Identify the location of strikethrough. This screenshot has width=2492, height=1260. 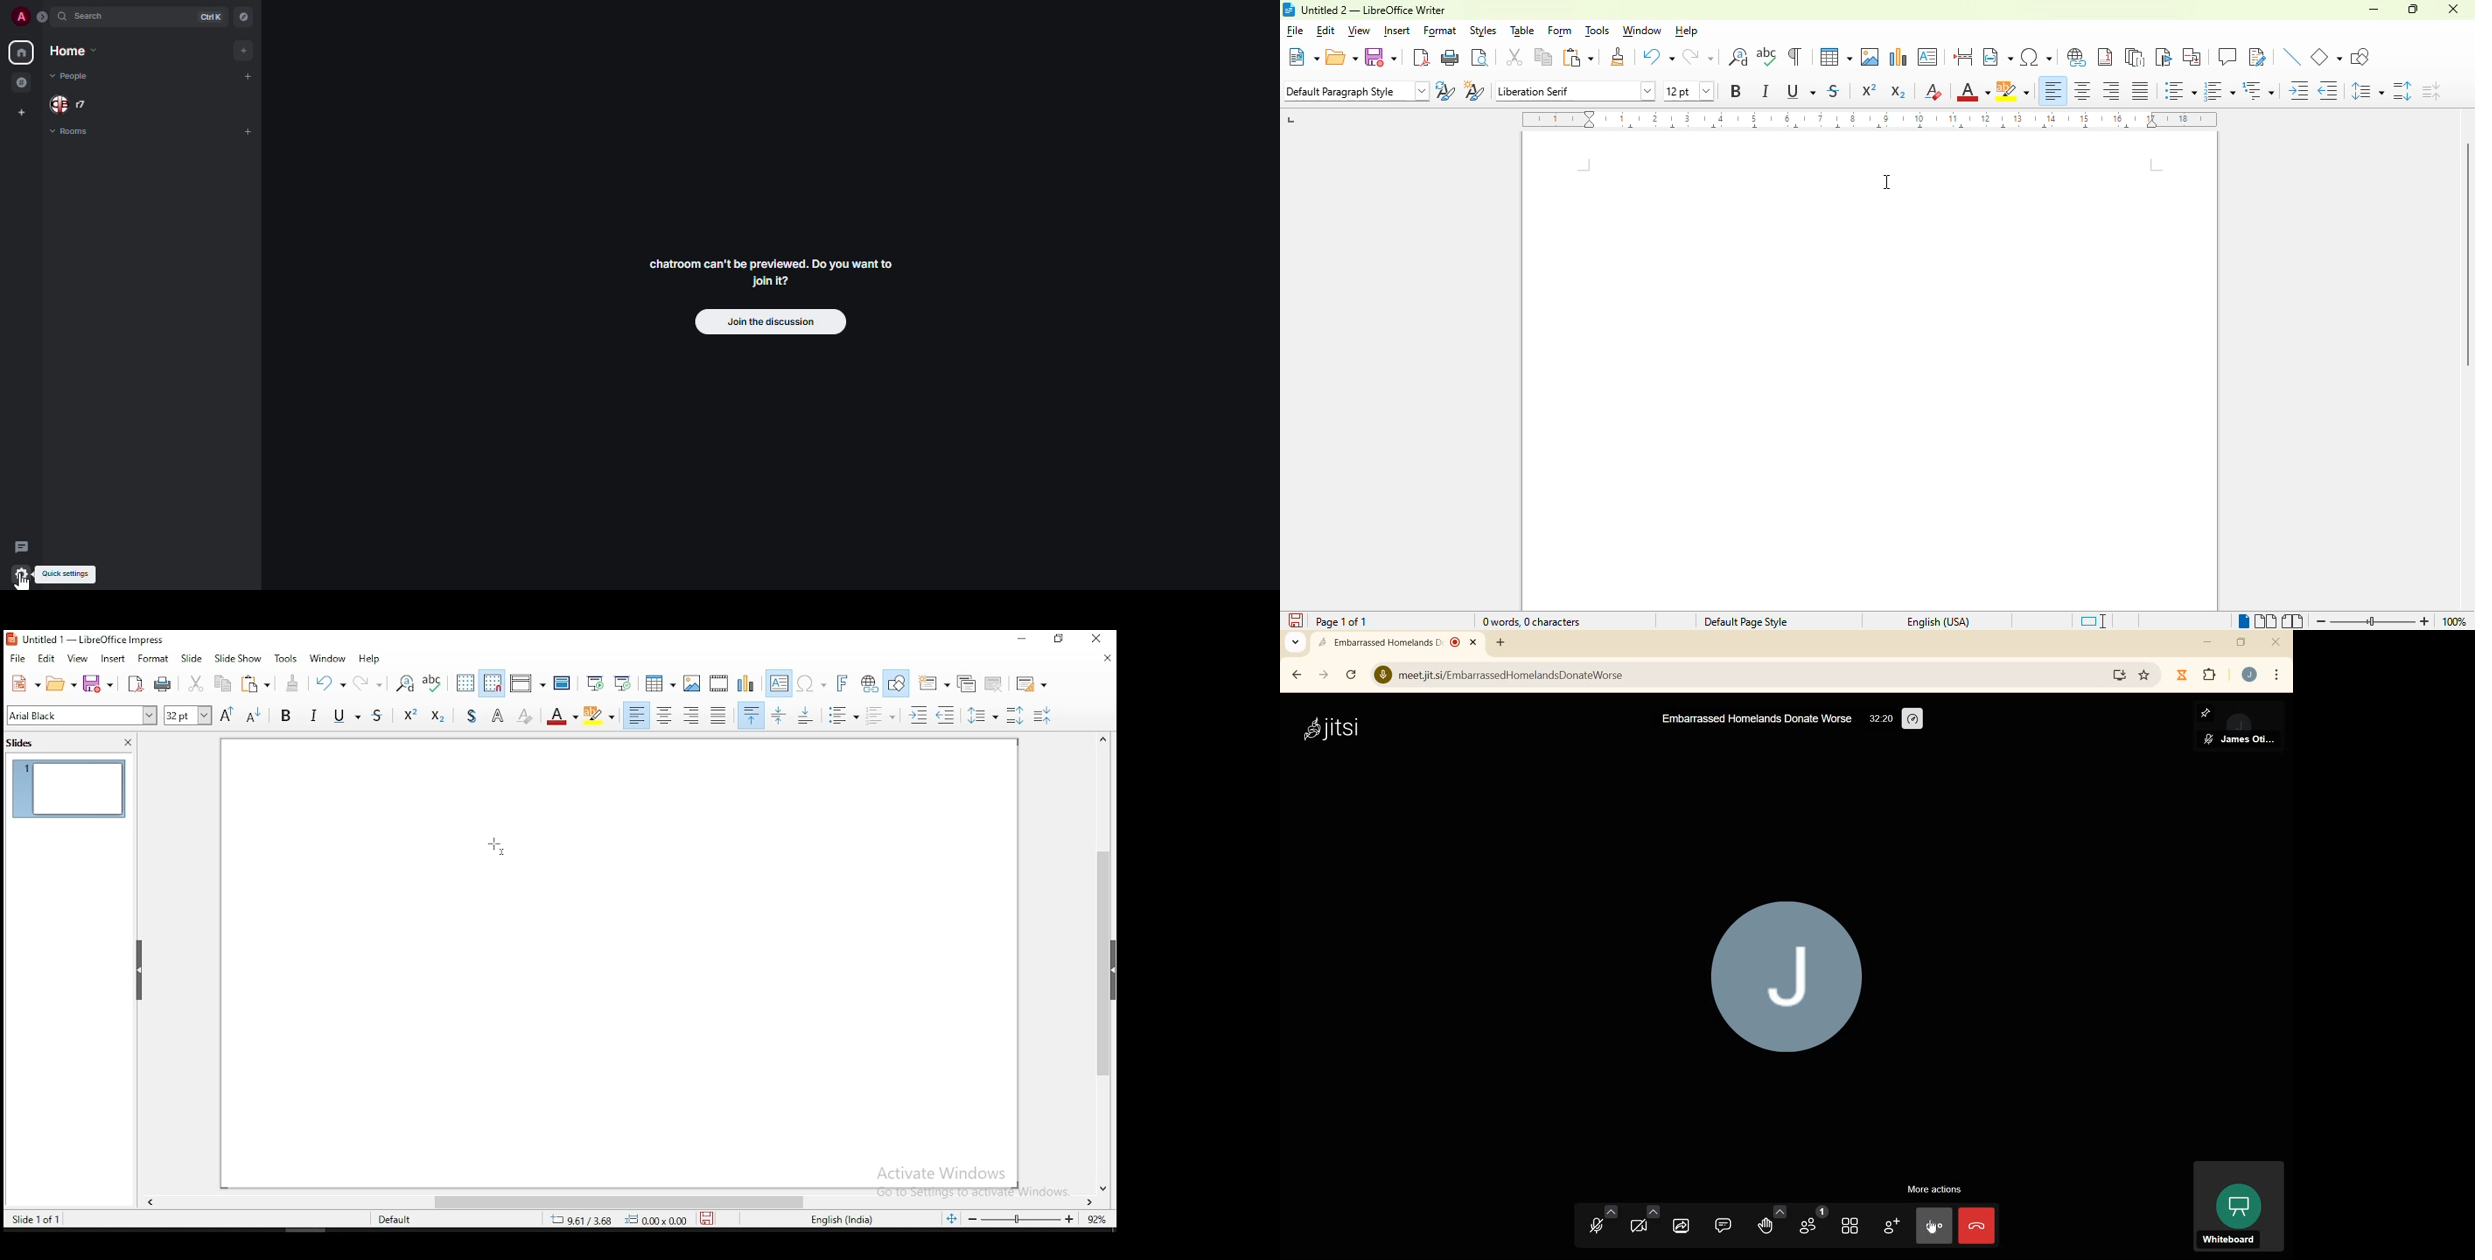
(1834, 91).